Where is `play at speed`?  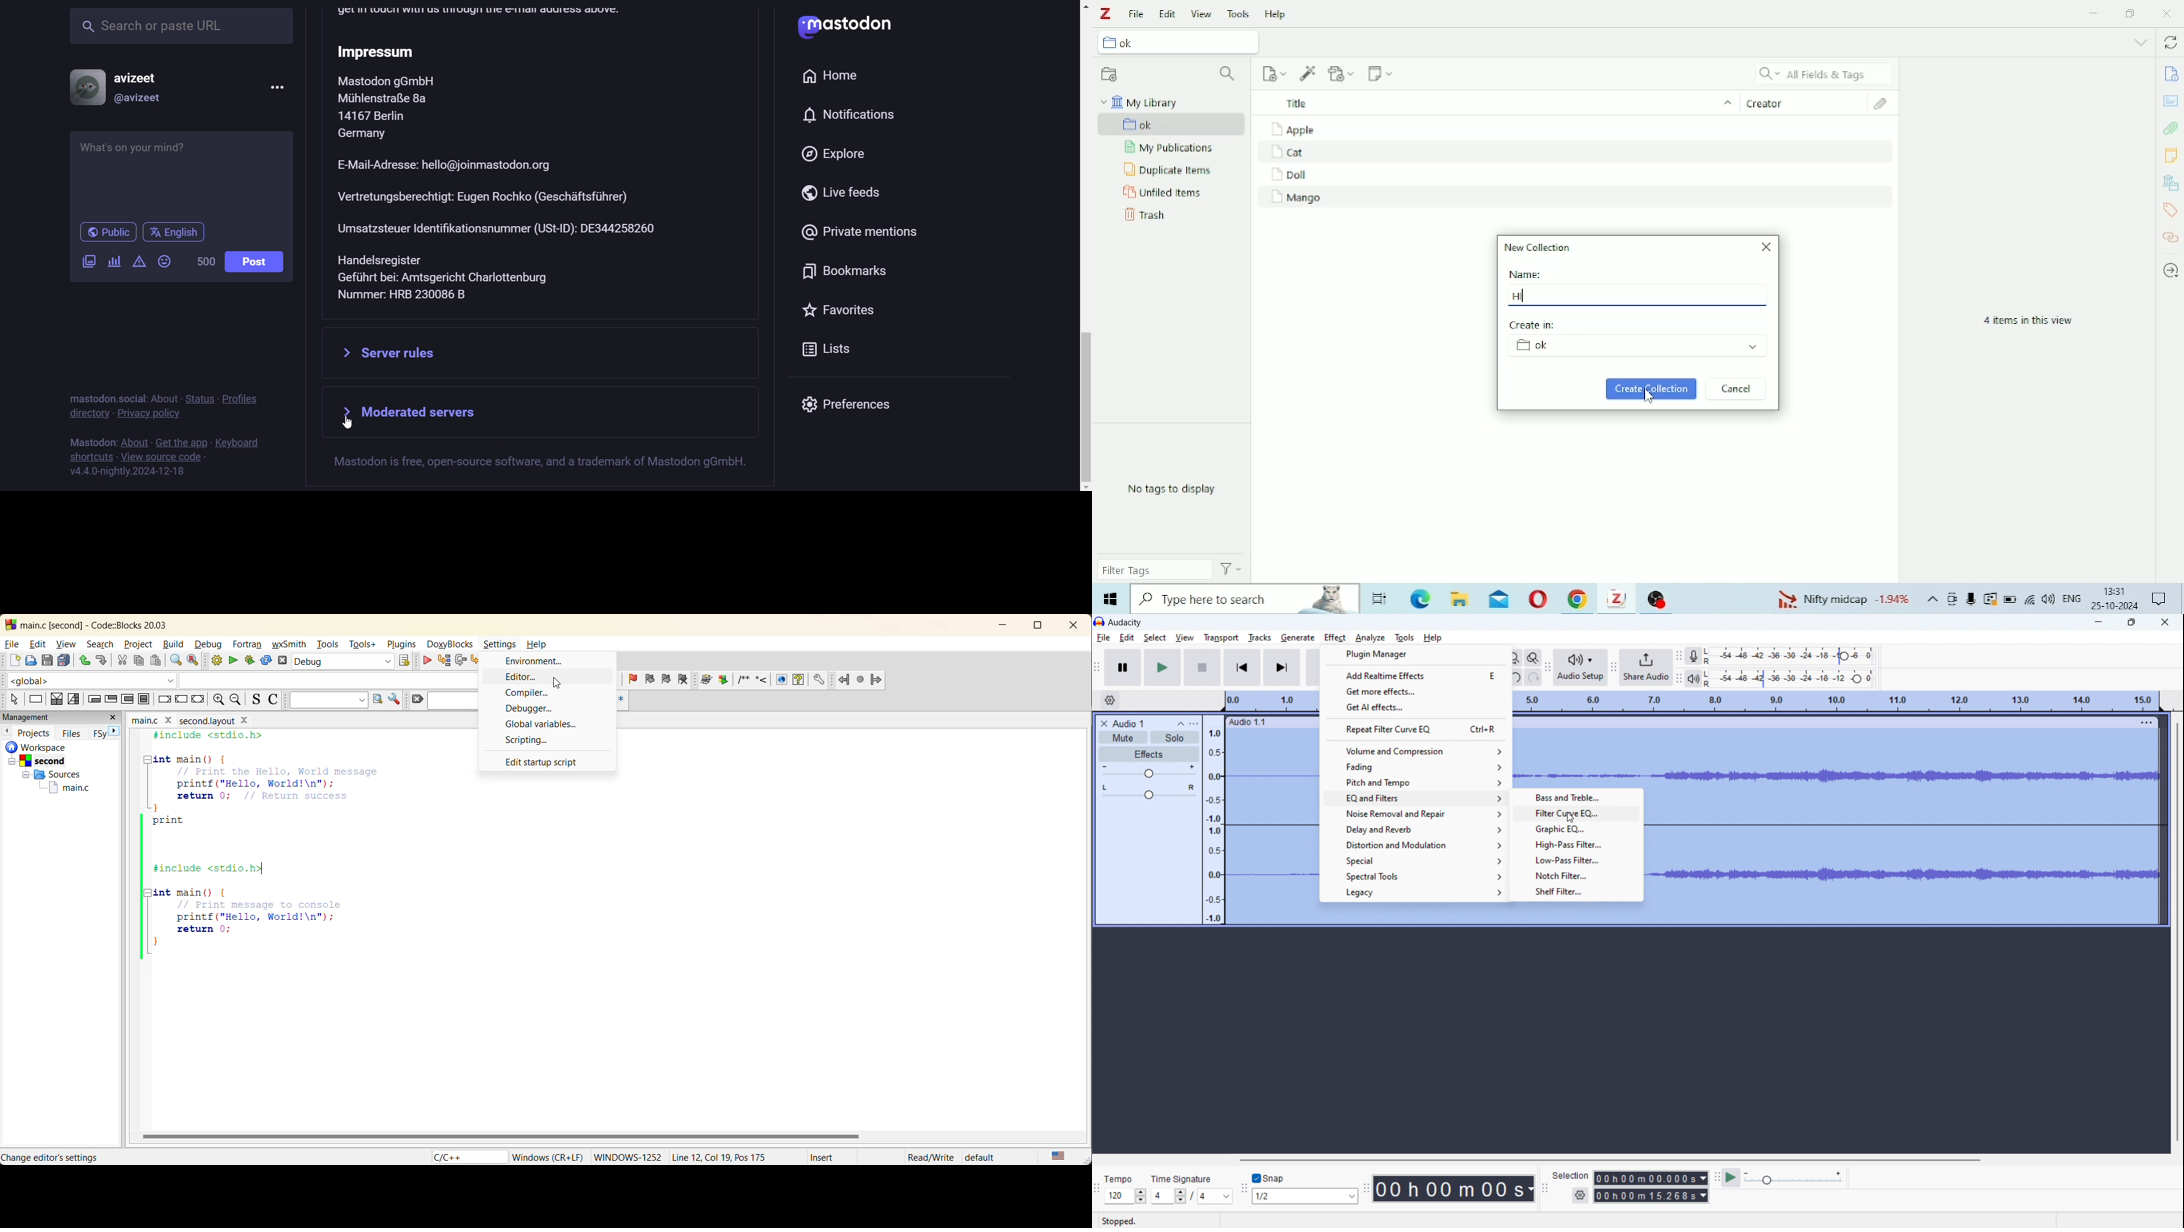
play at speed is located at coordinates (1732, 1177).